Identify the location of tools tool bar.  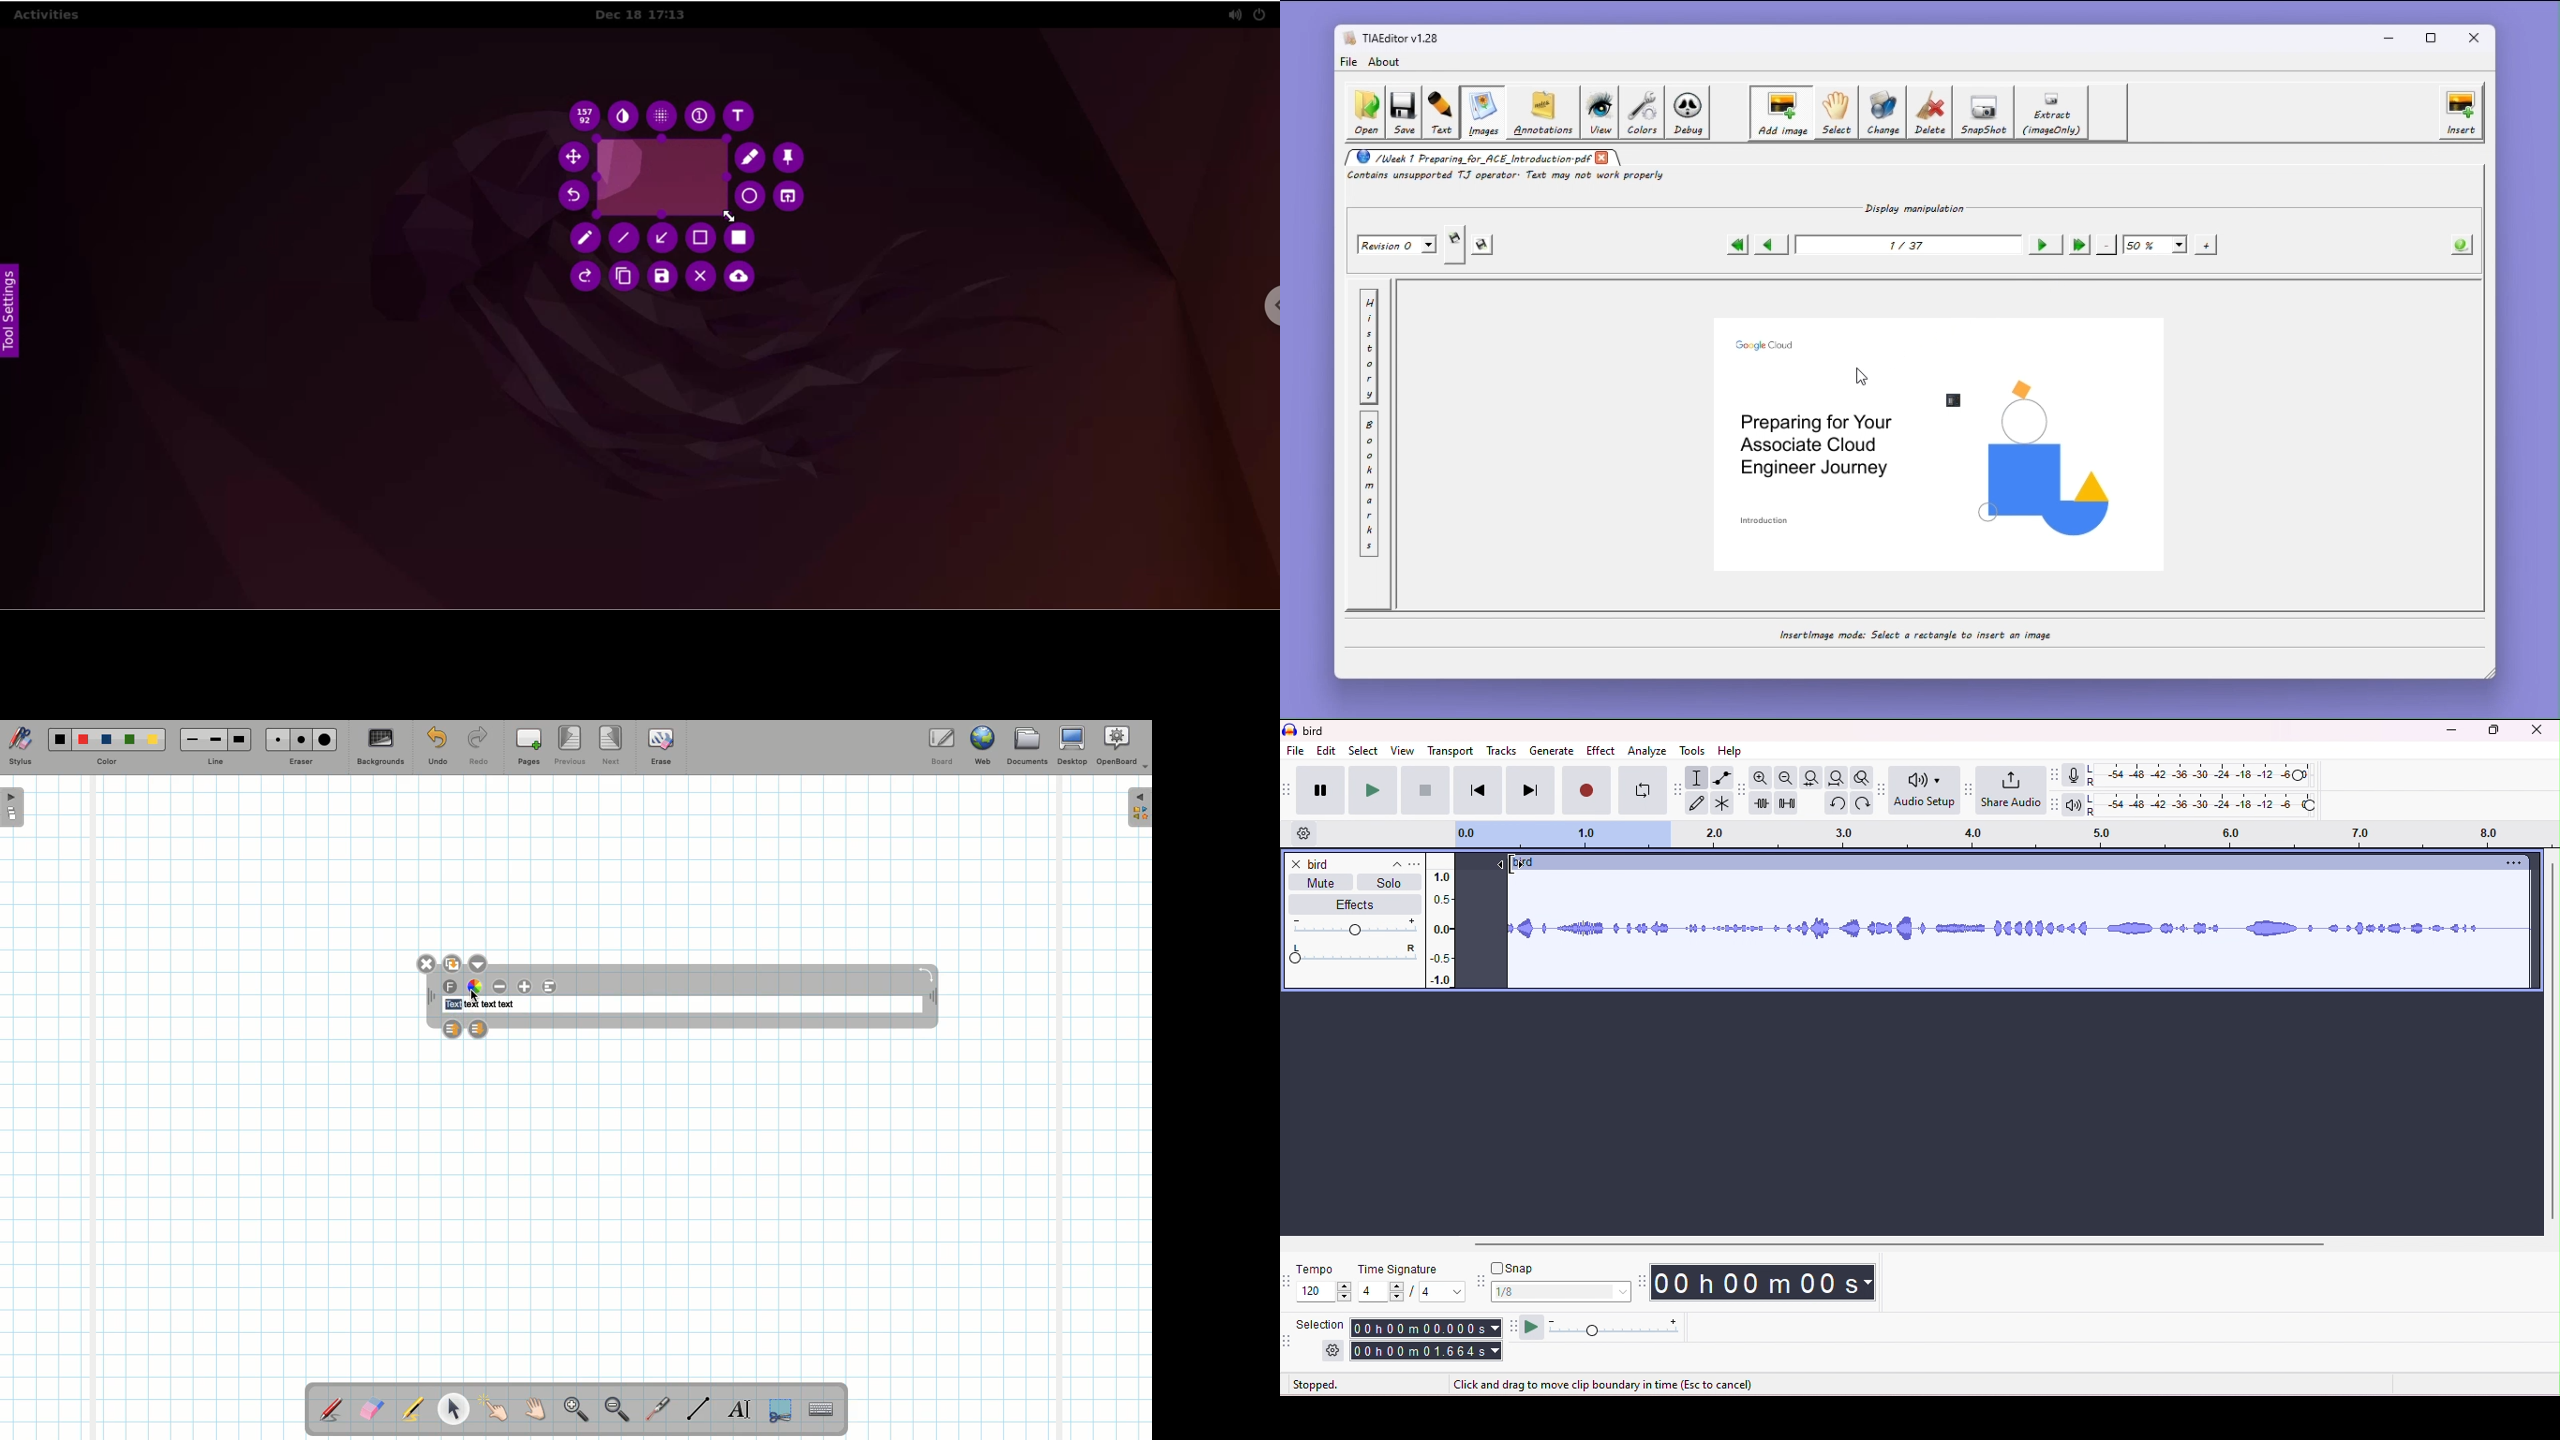
(1675, 788).